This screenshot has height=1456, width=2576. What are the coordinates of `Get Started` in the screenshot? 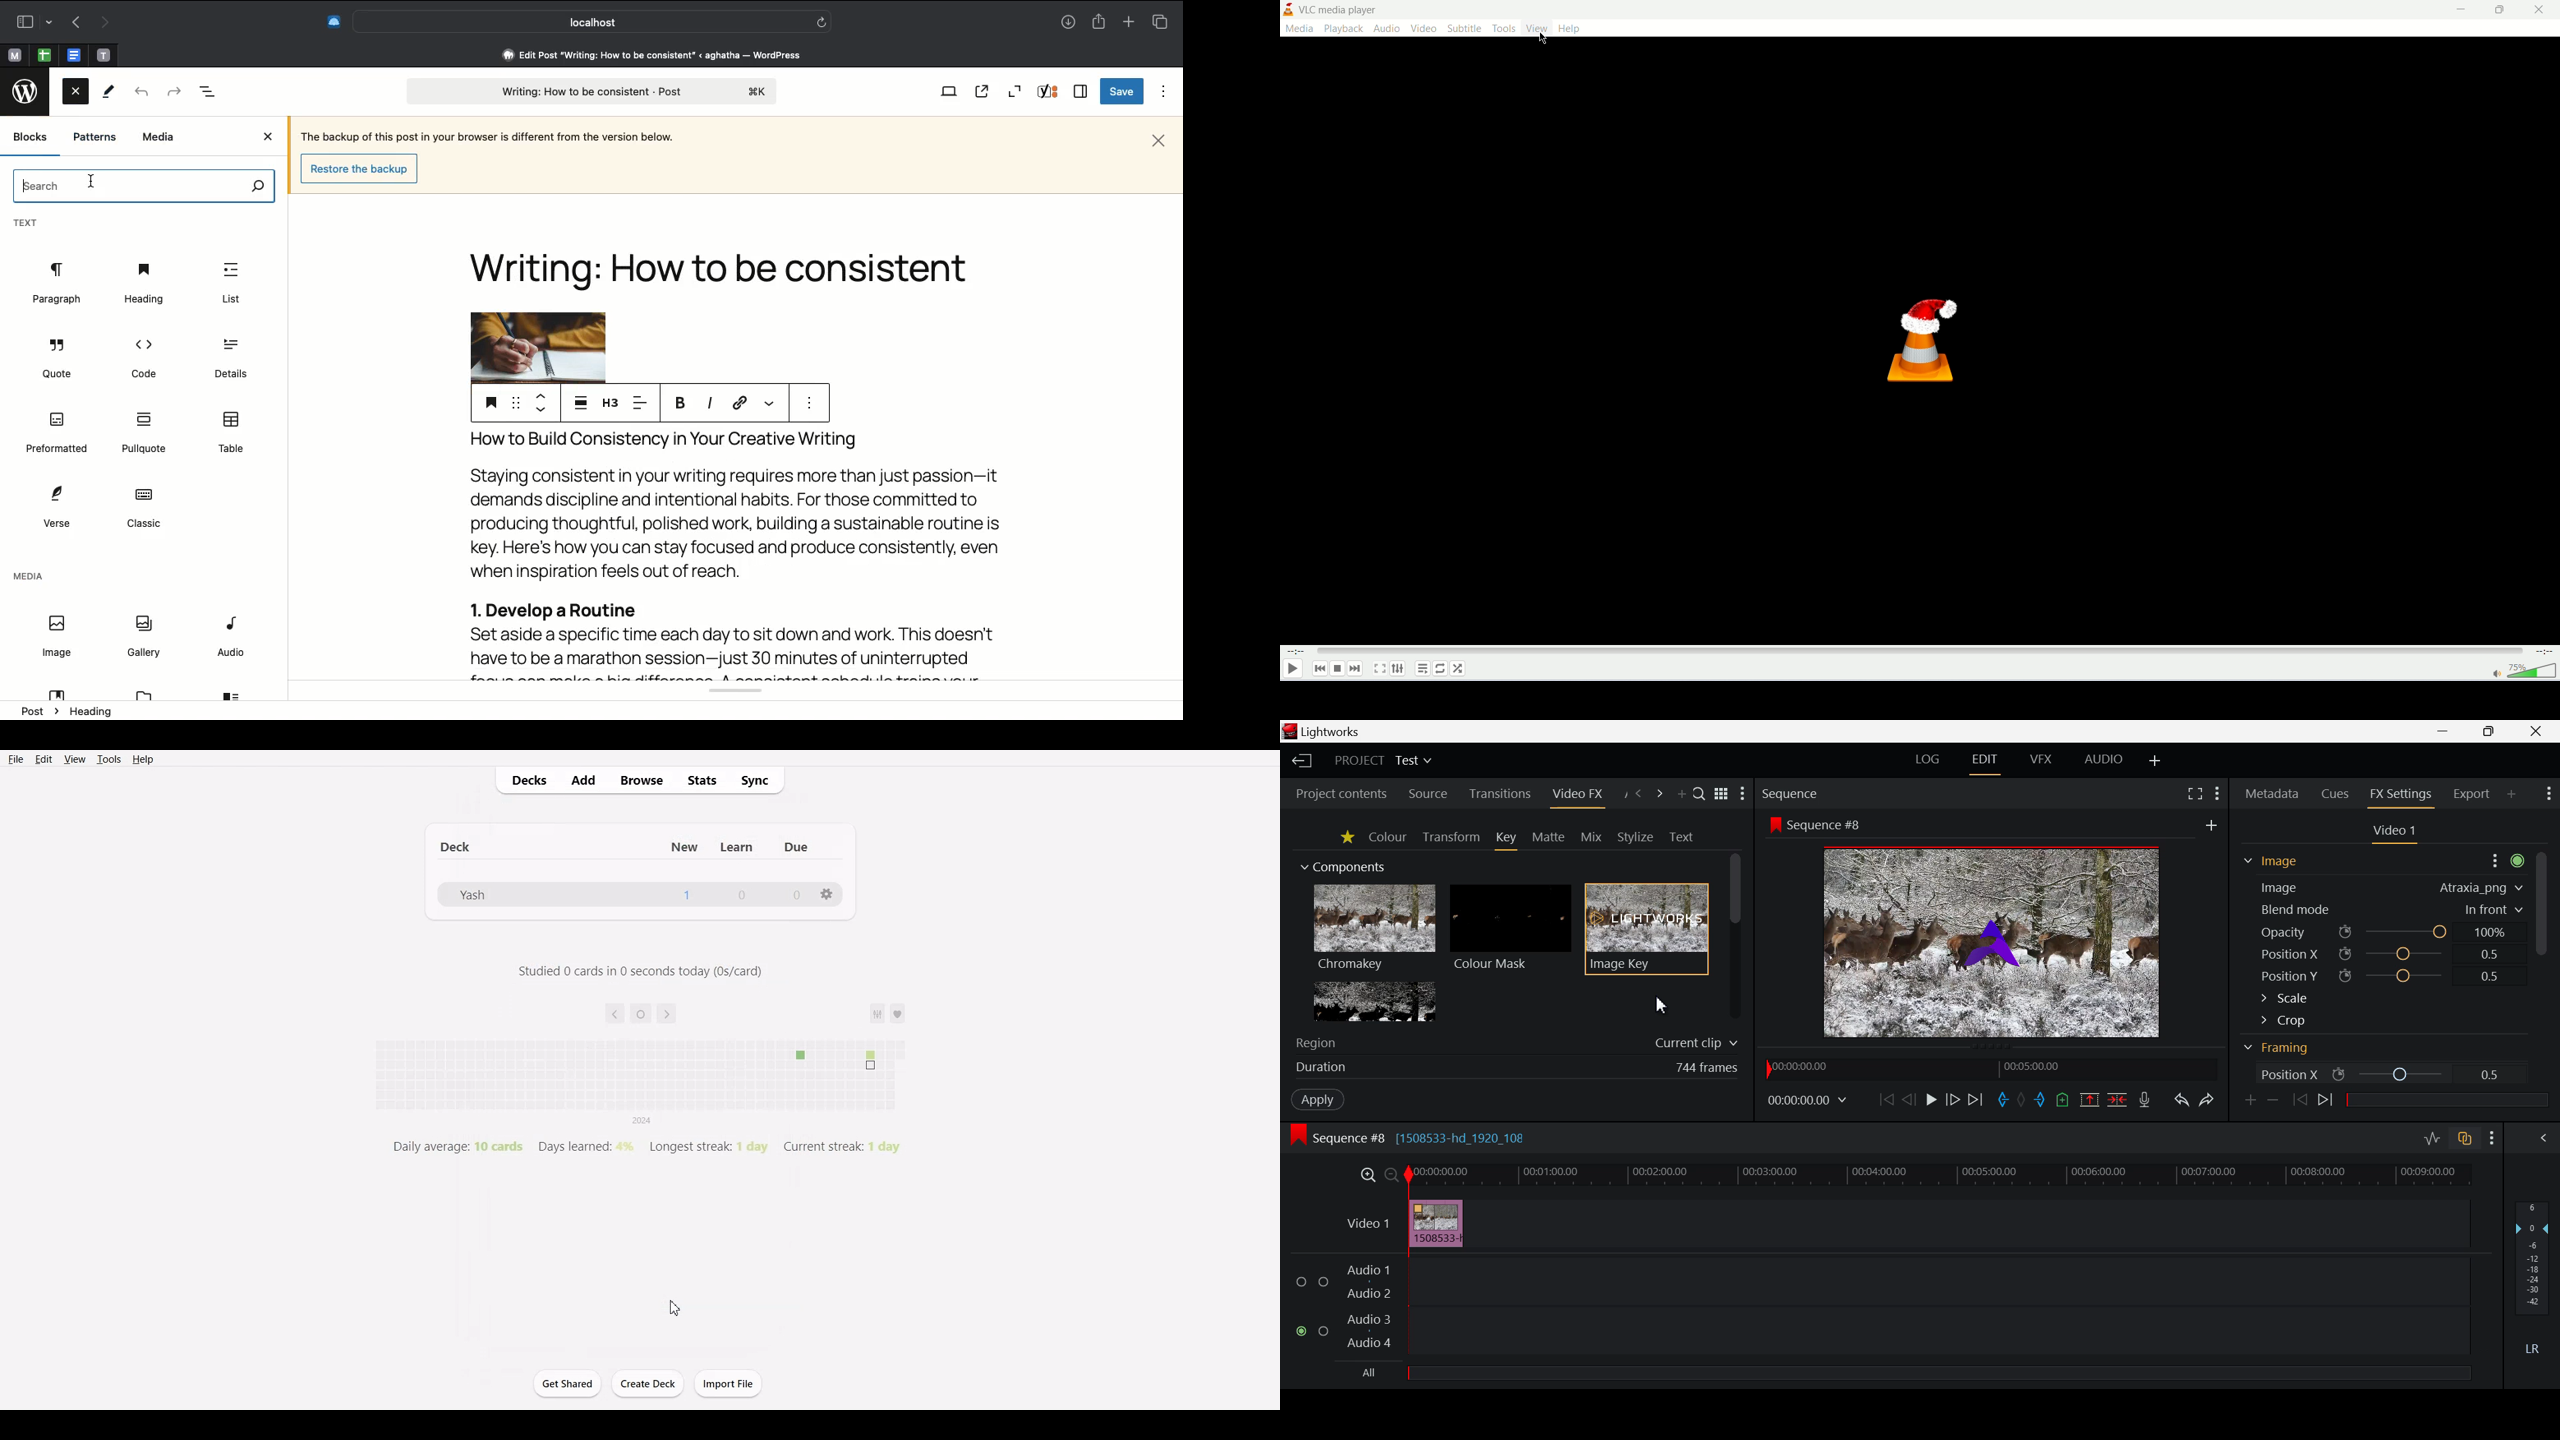 It's located at (566, 1383).